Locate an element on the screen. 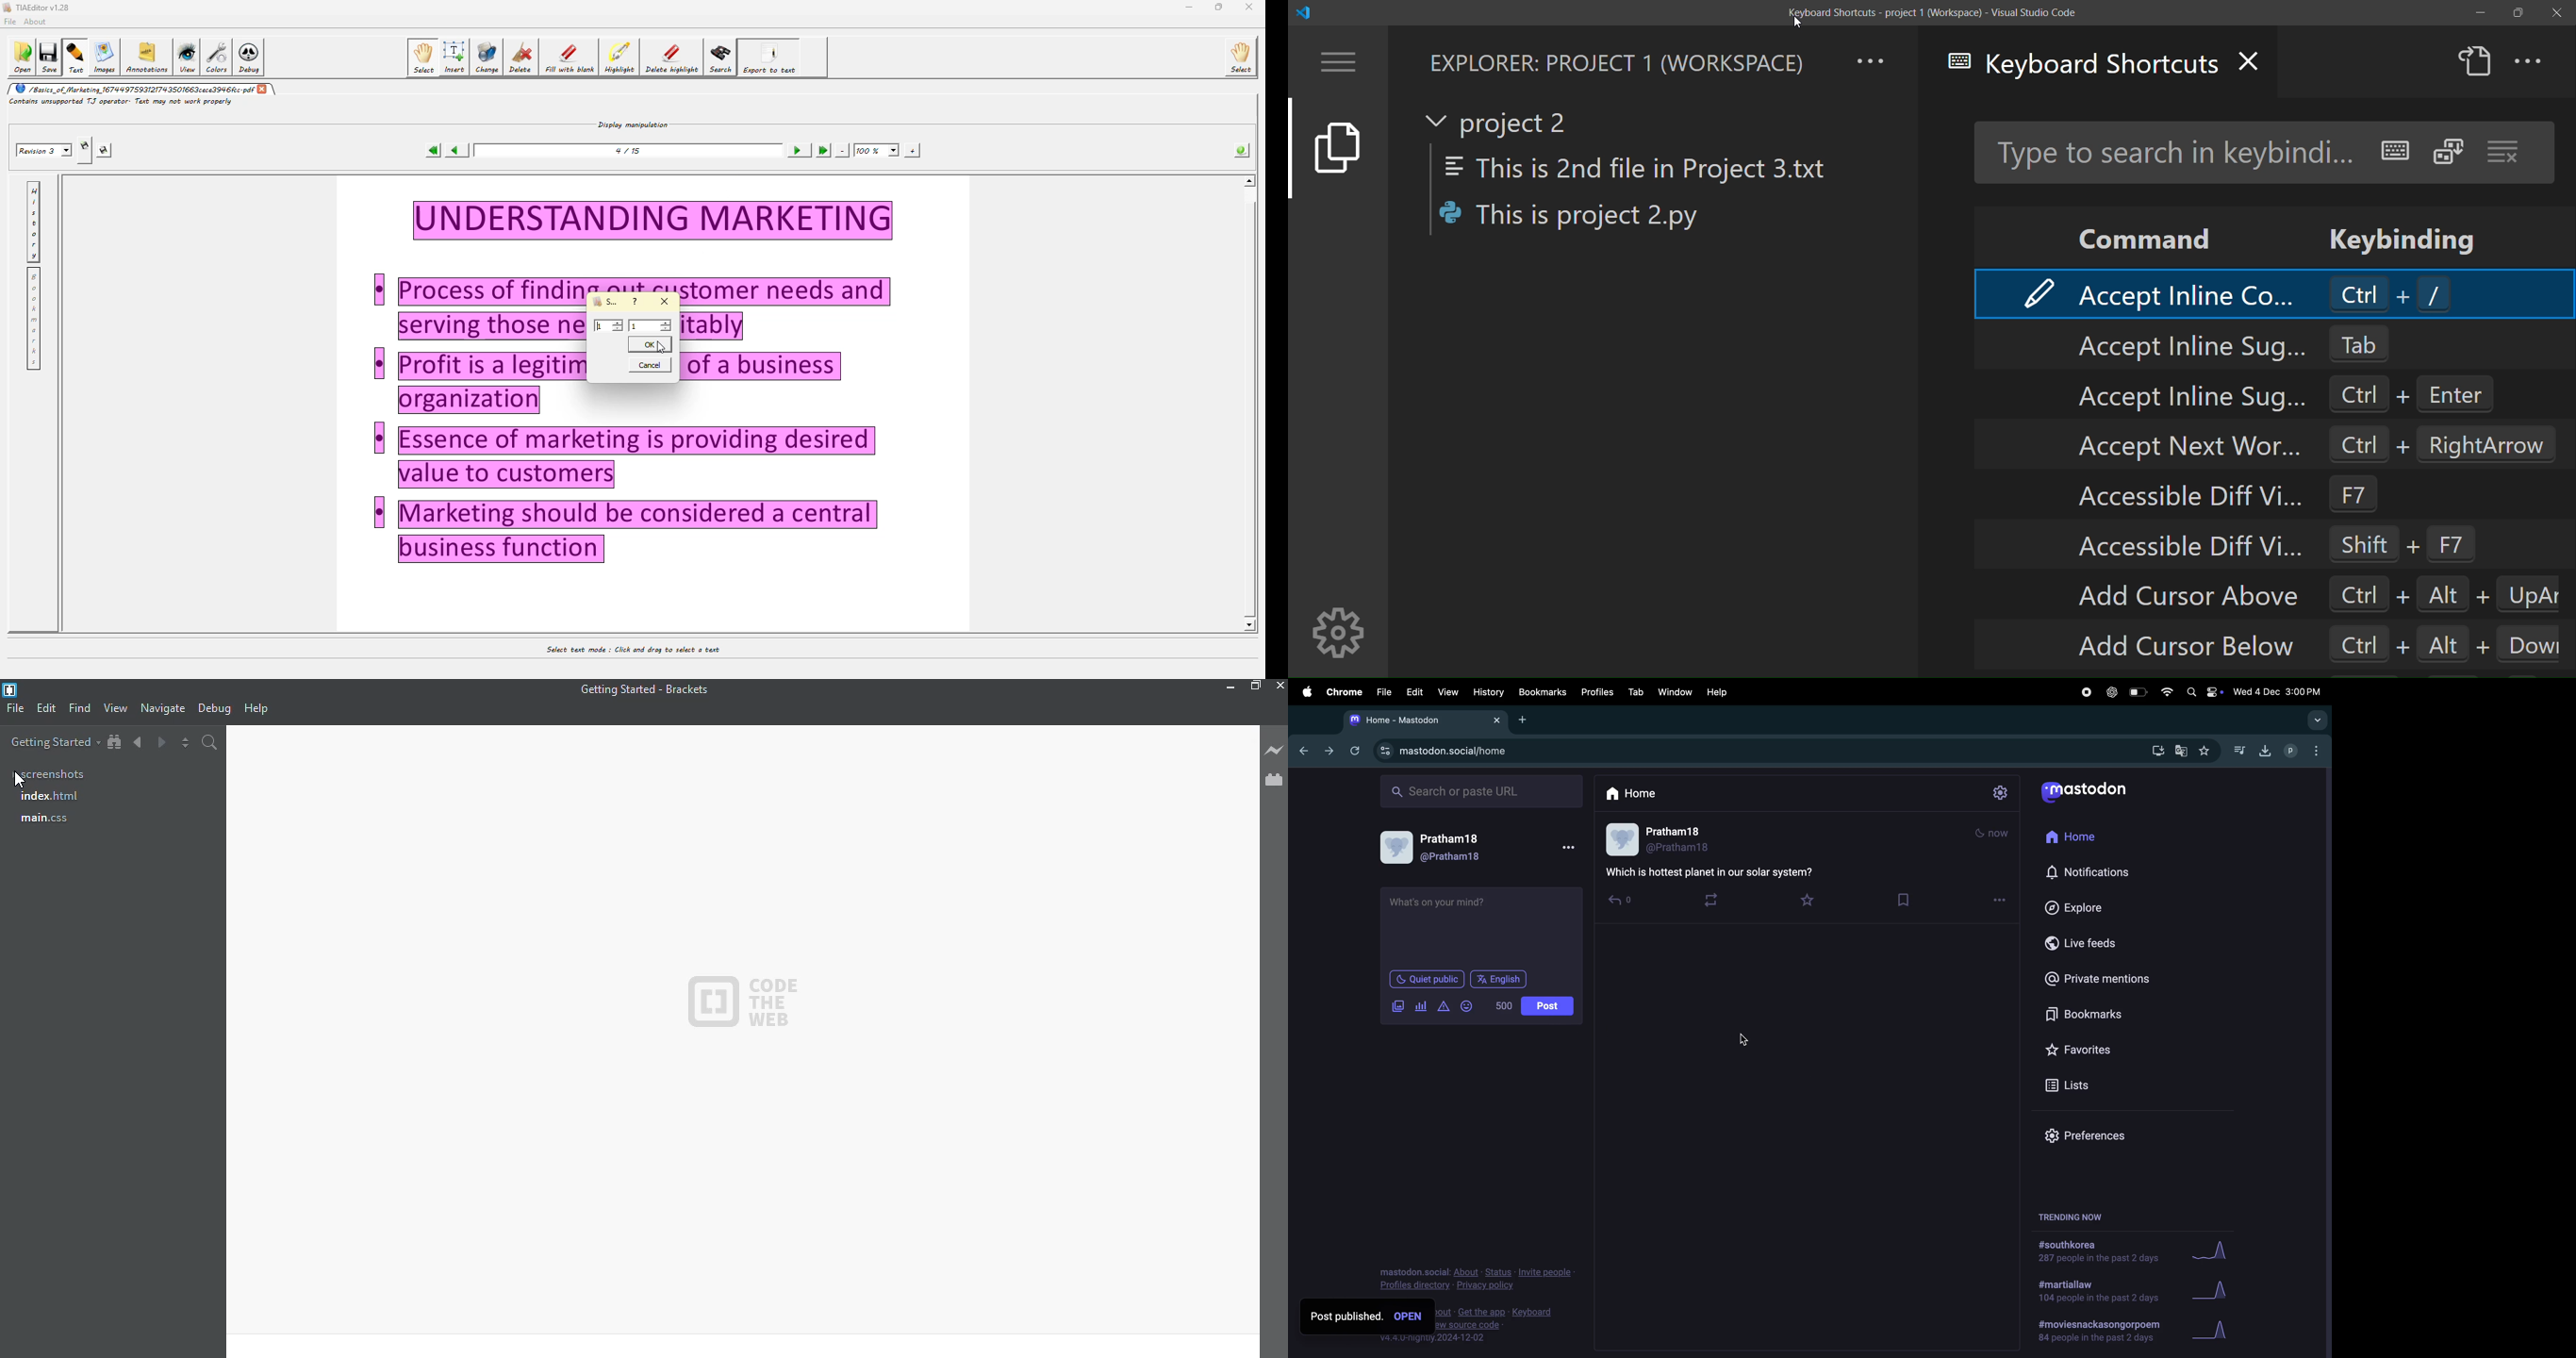  alert is located at coordinates (1443, 1006).